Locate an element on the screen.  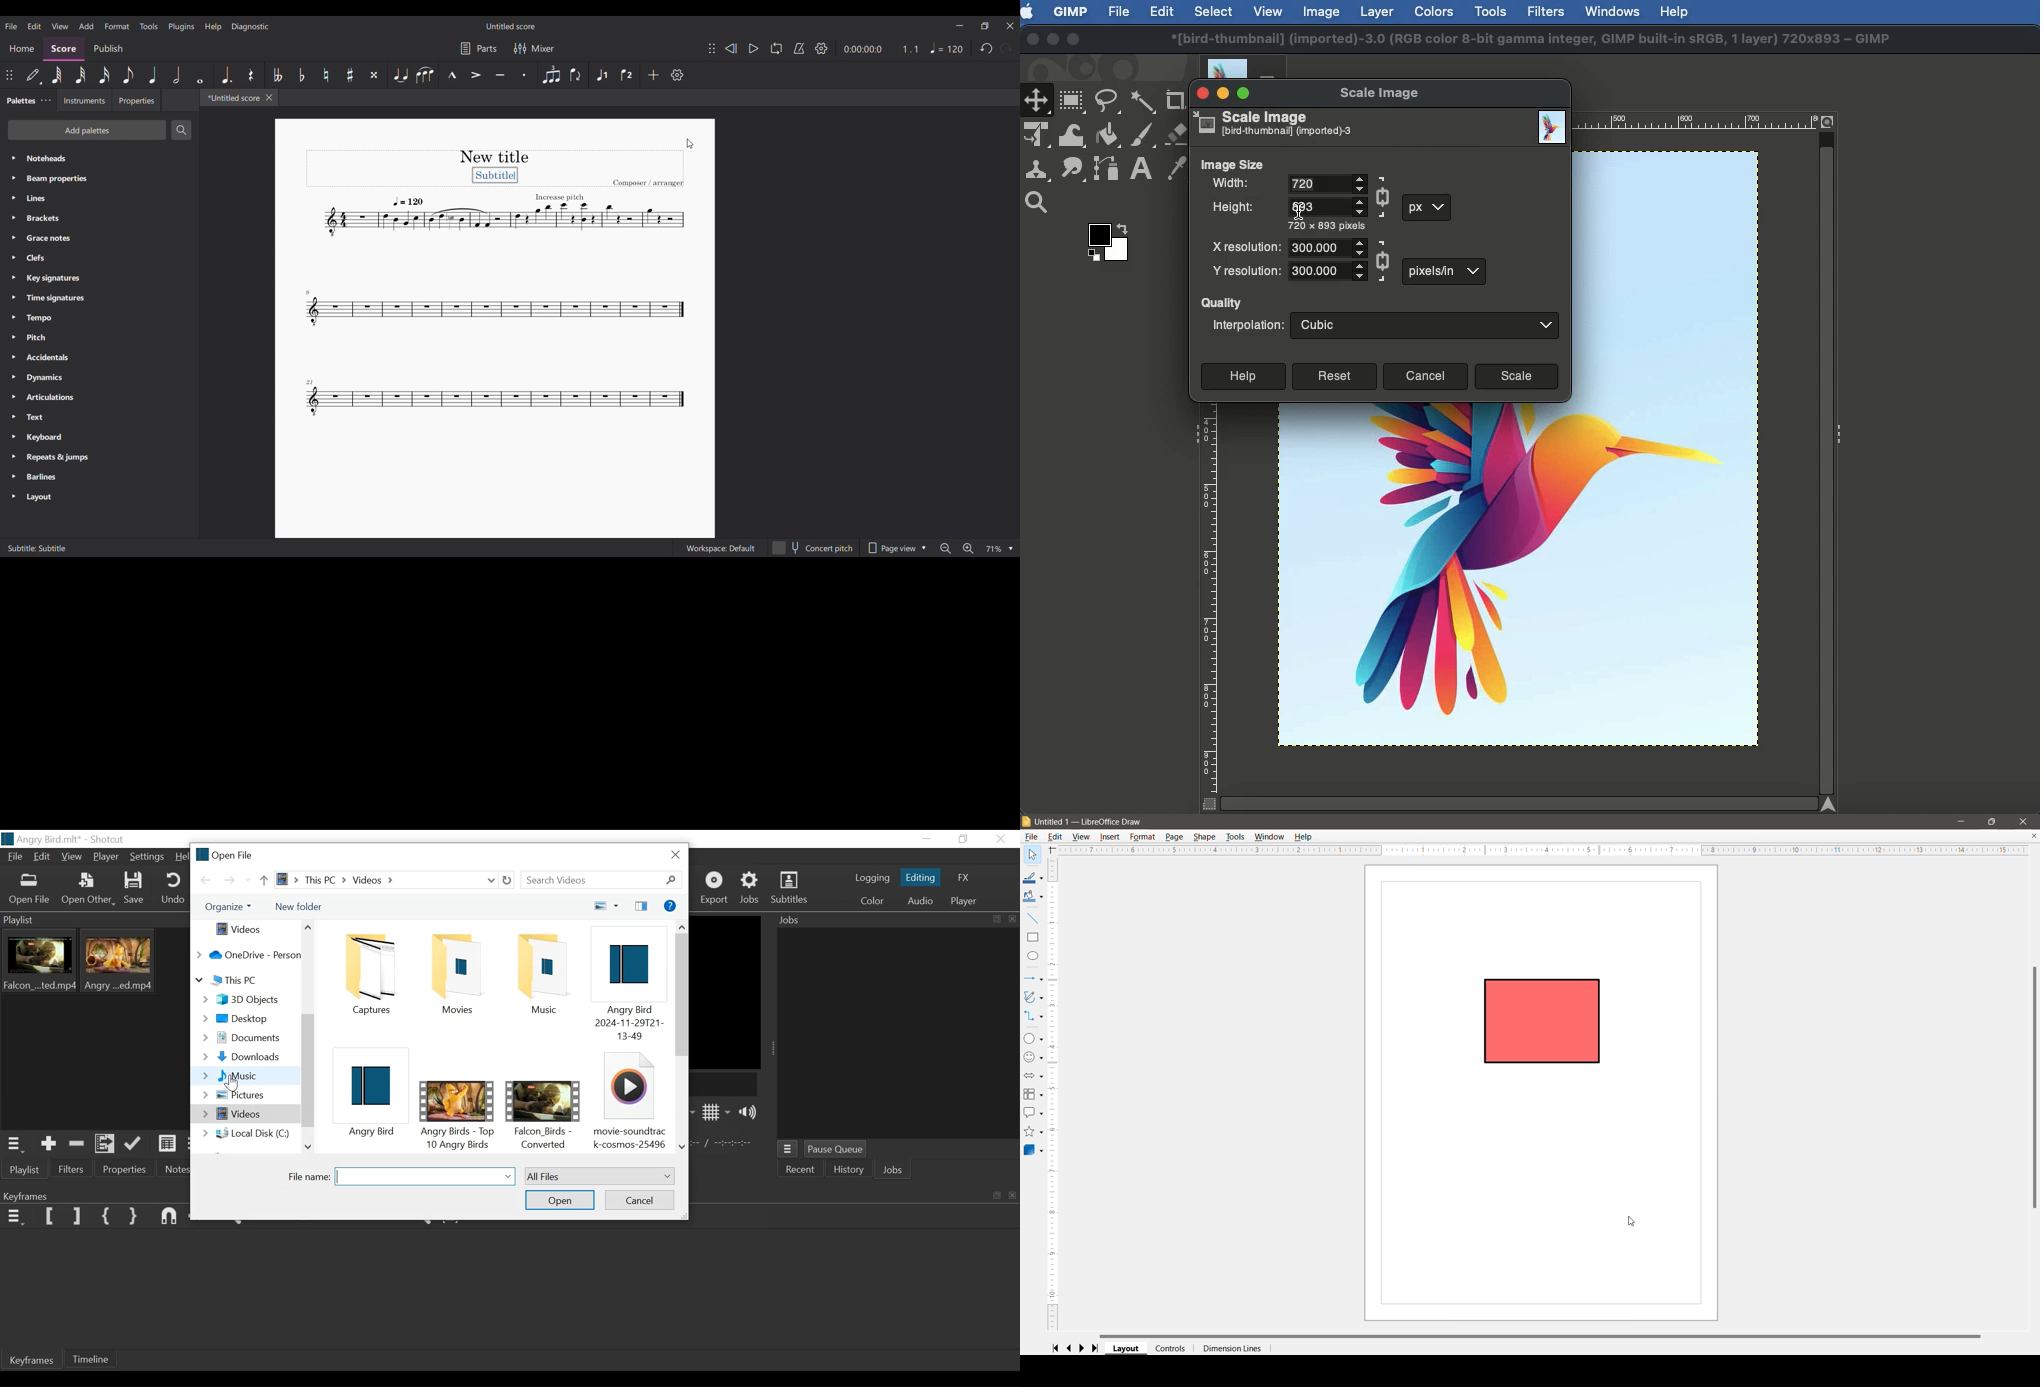
Minimize is located at coordinates (1961, 821).